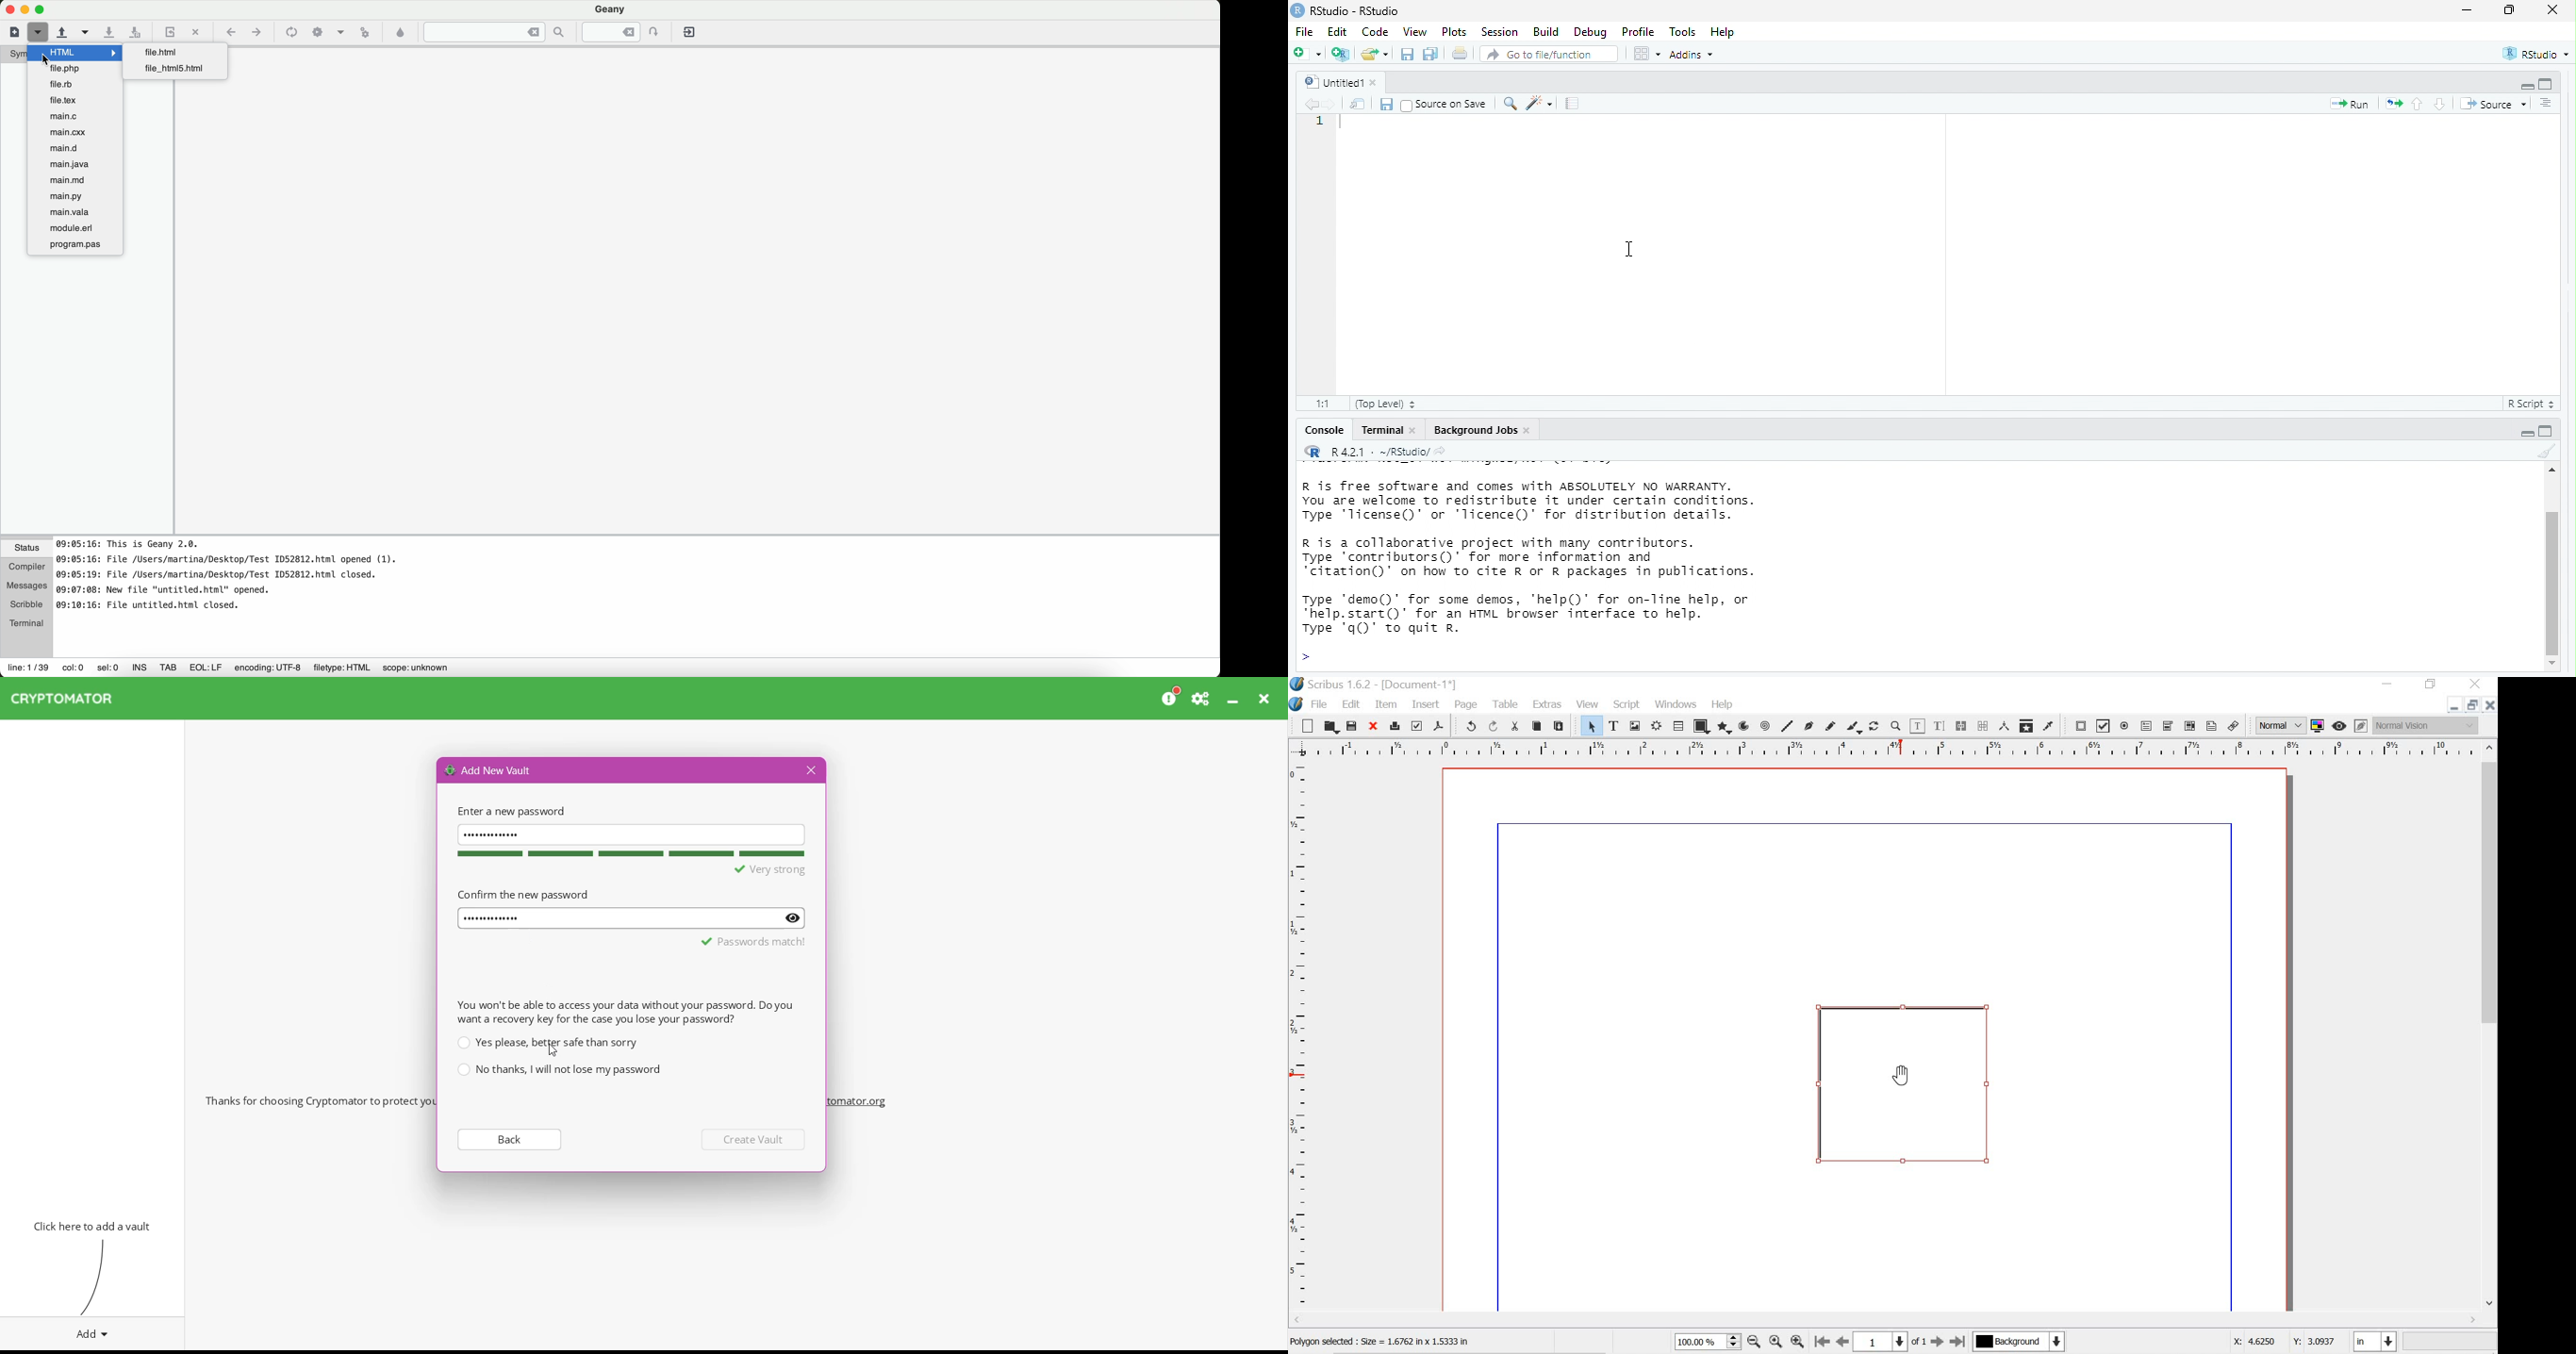 The image size is (2576, 1372). Describe the element at coordinates (1778, 1343) in the screenshot. I see `zoom to` at that location.